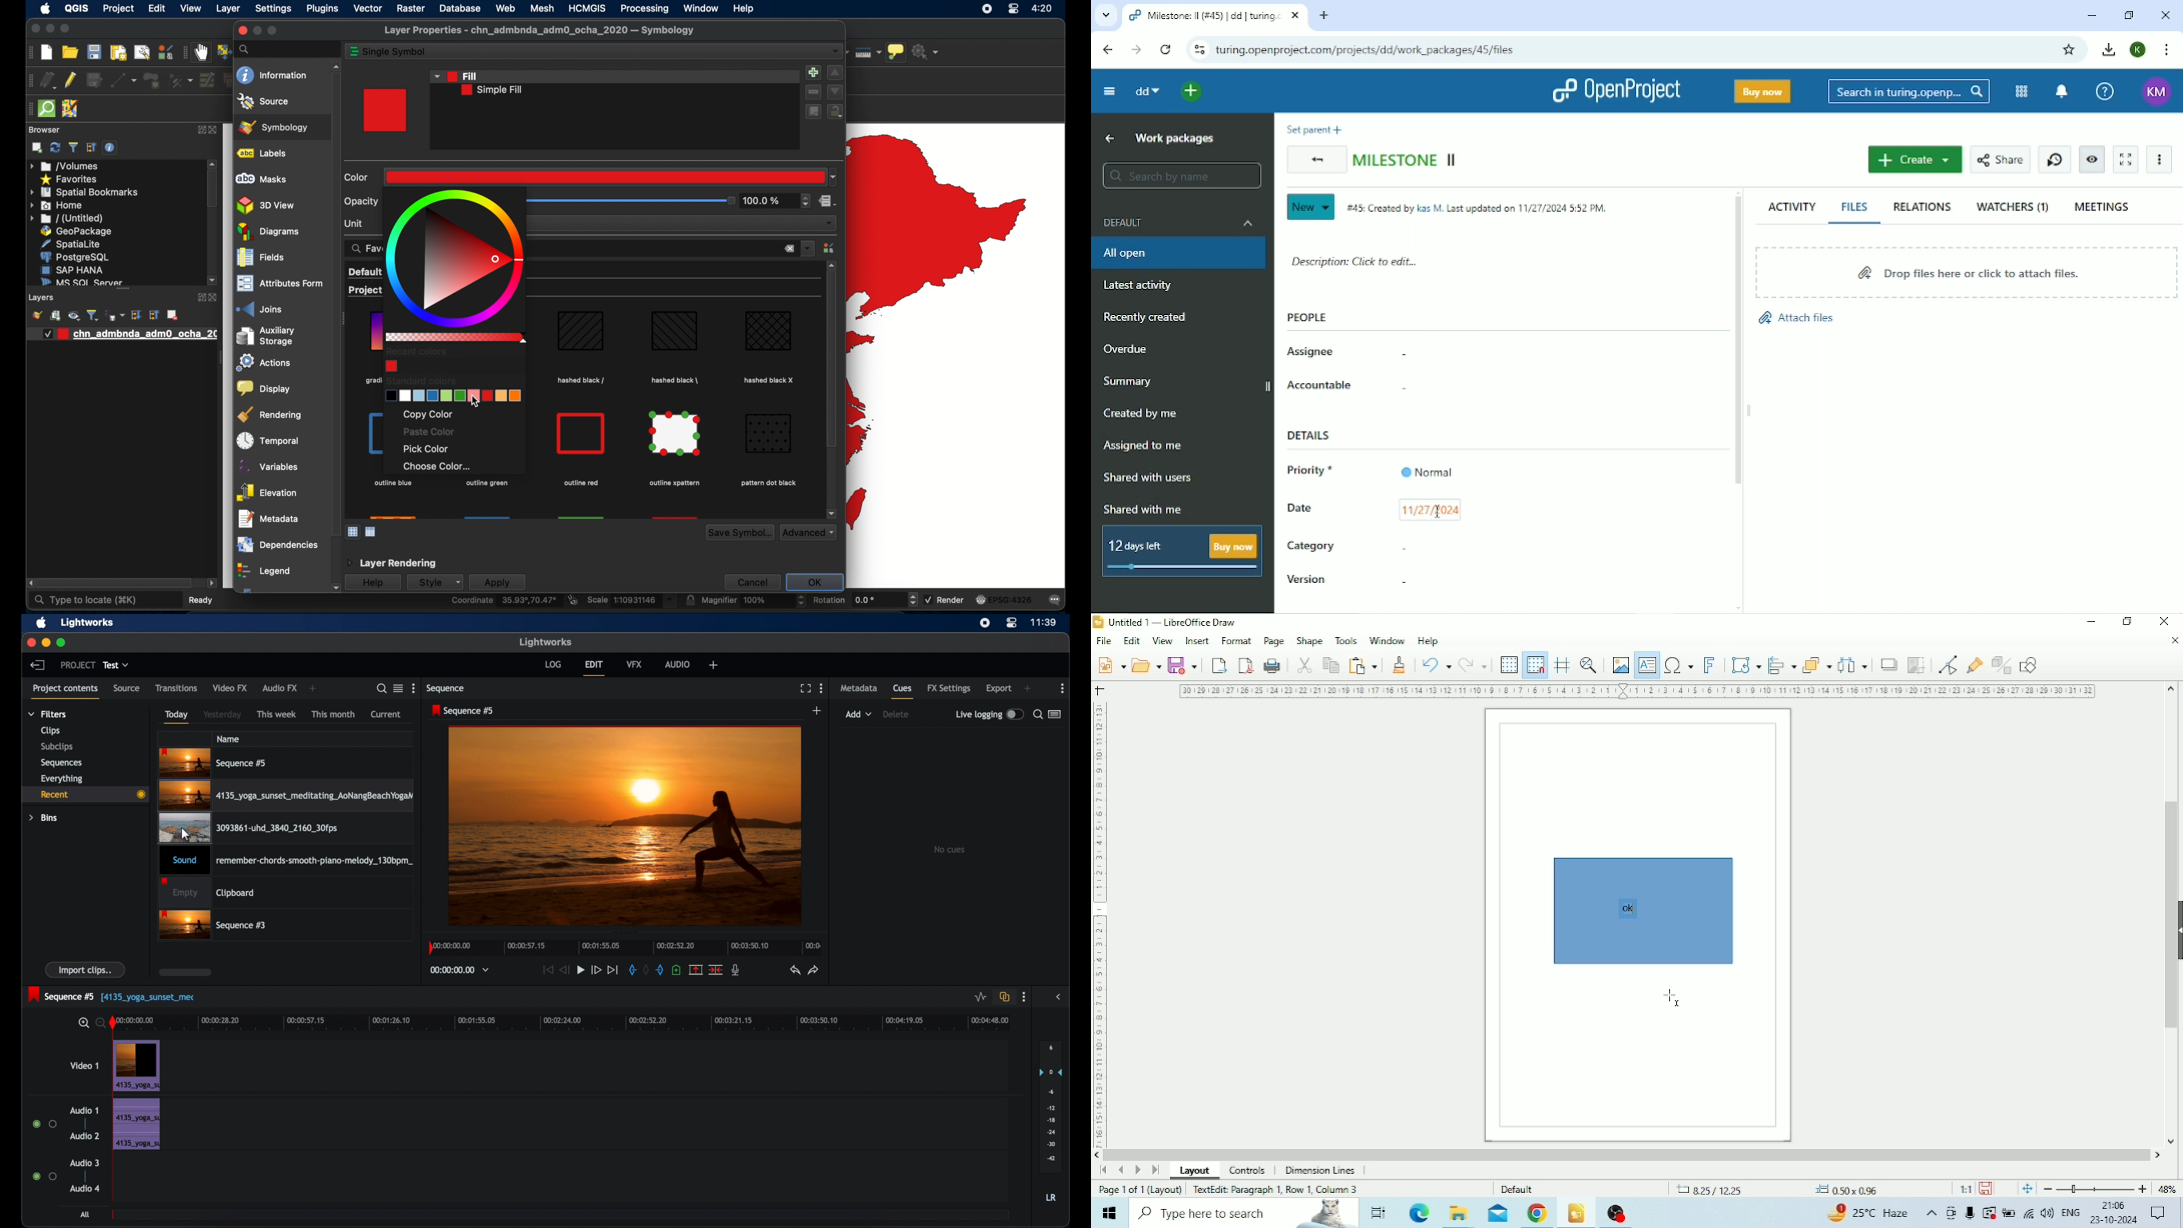  Describe the element at coordinates (58, 746) in the screenshot. I see `subclips` at that location.